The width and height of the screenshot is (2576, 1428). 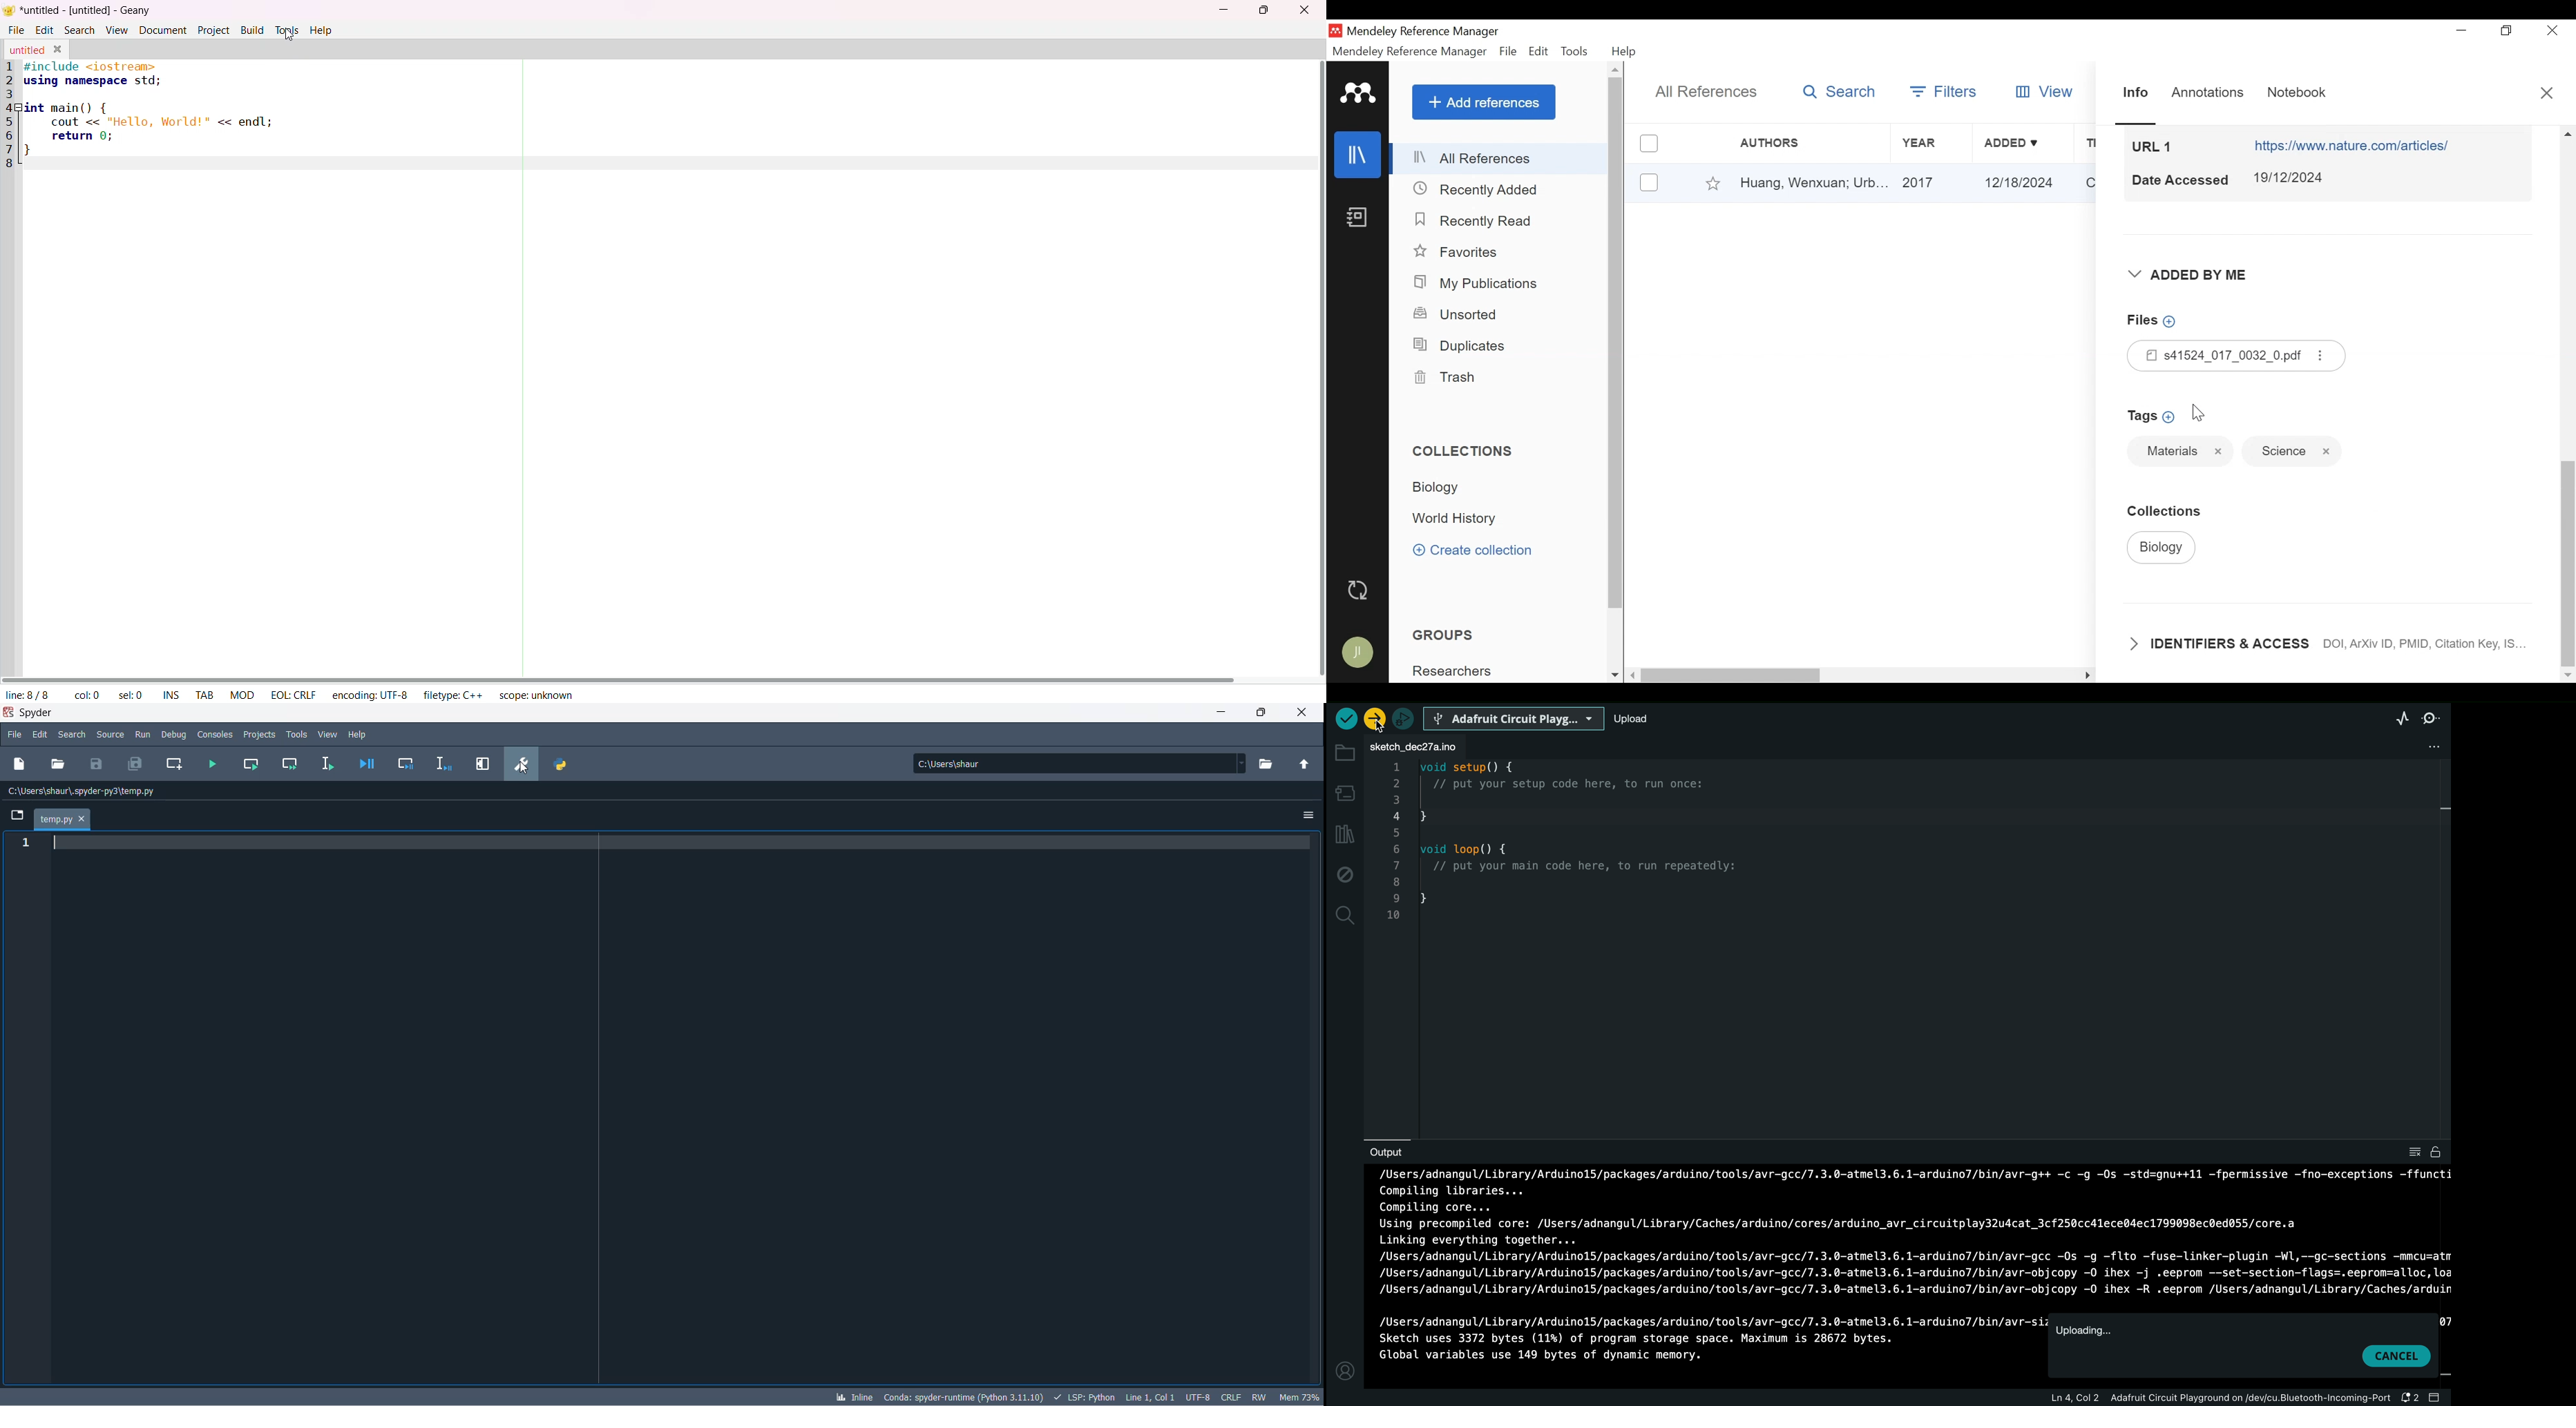 I want to click on debug cell, so click(x=407, y=764).